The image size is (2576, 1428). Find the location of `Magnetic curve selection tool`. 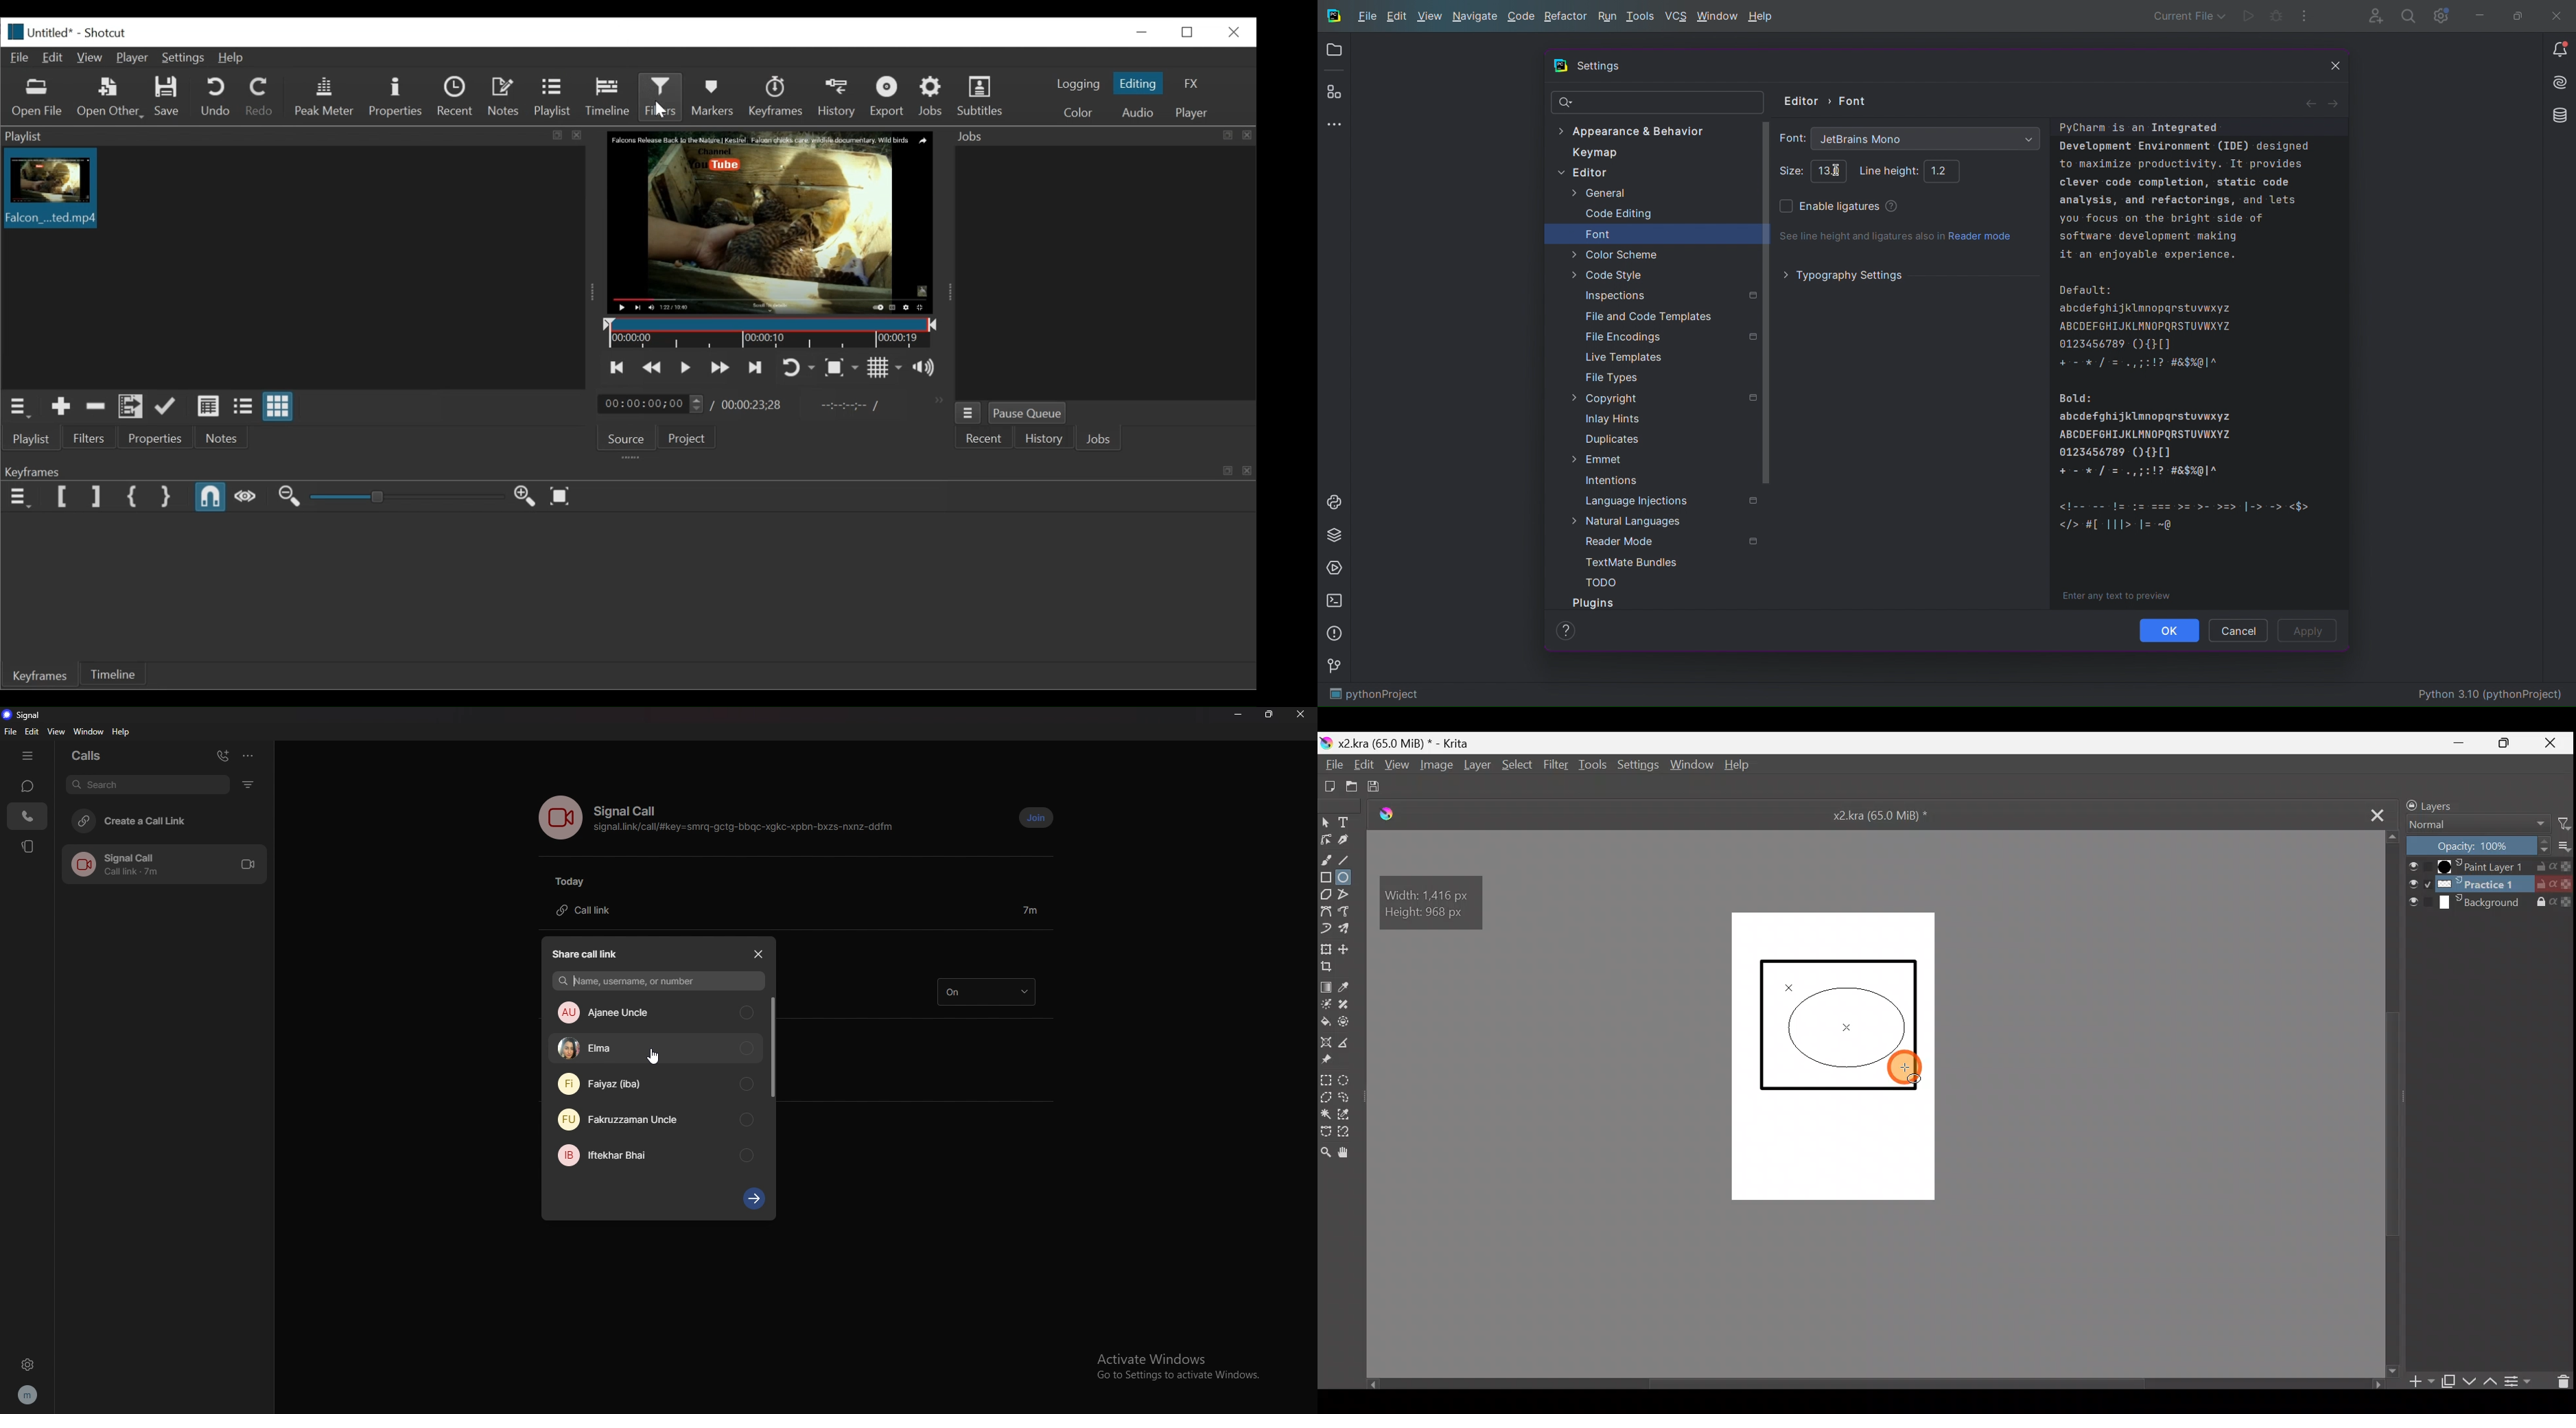

Magnetic curve selection tool is located at coordinates (1350, 1133).